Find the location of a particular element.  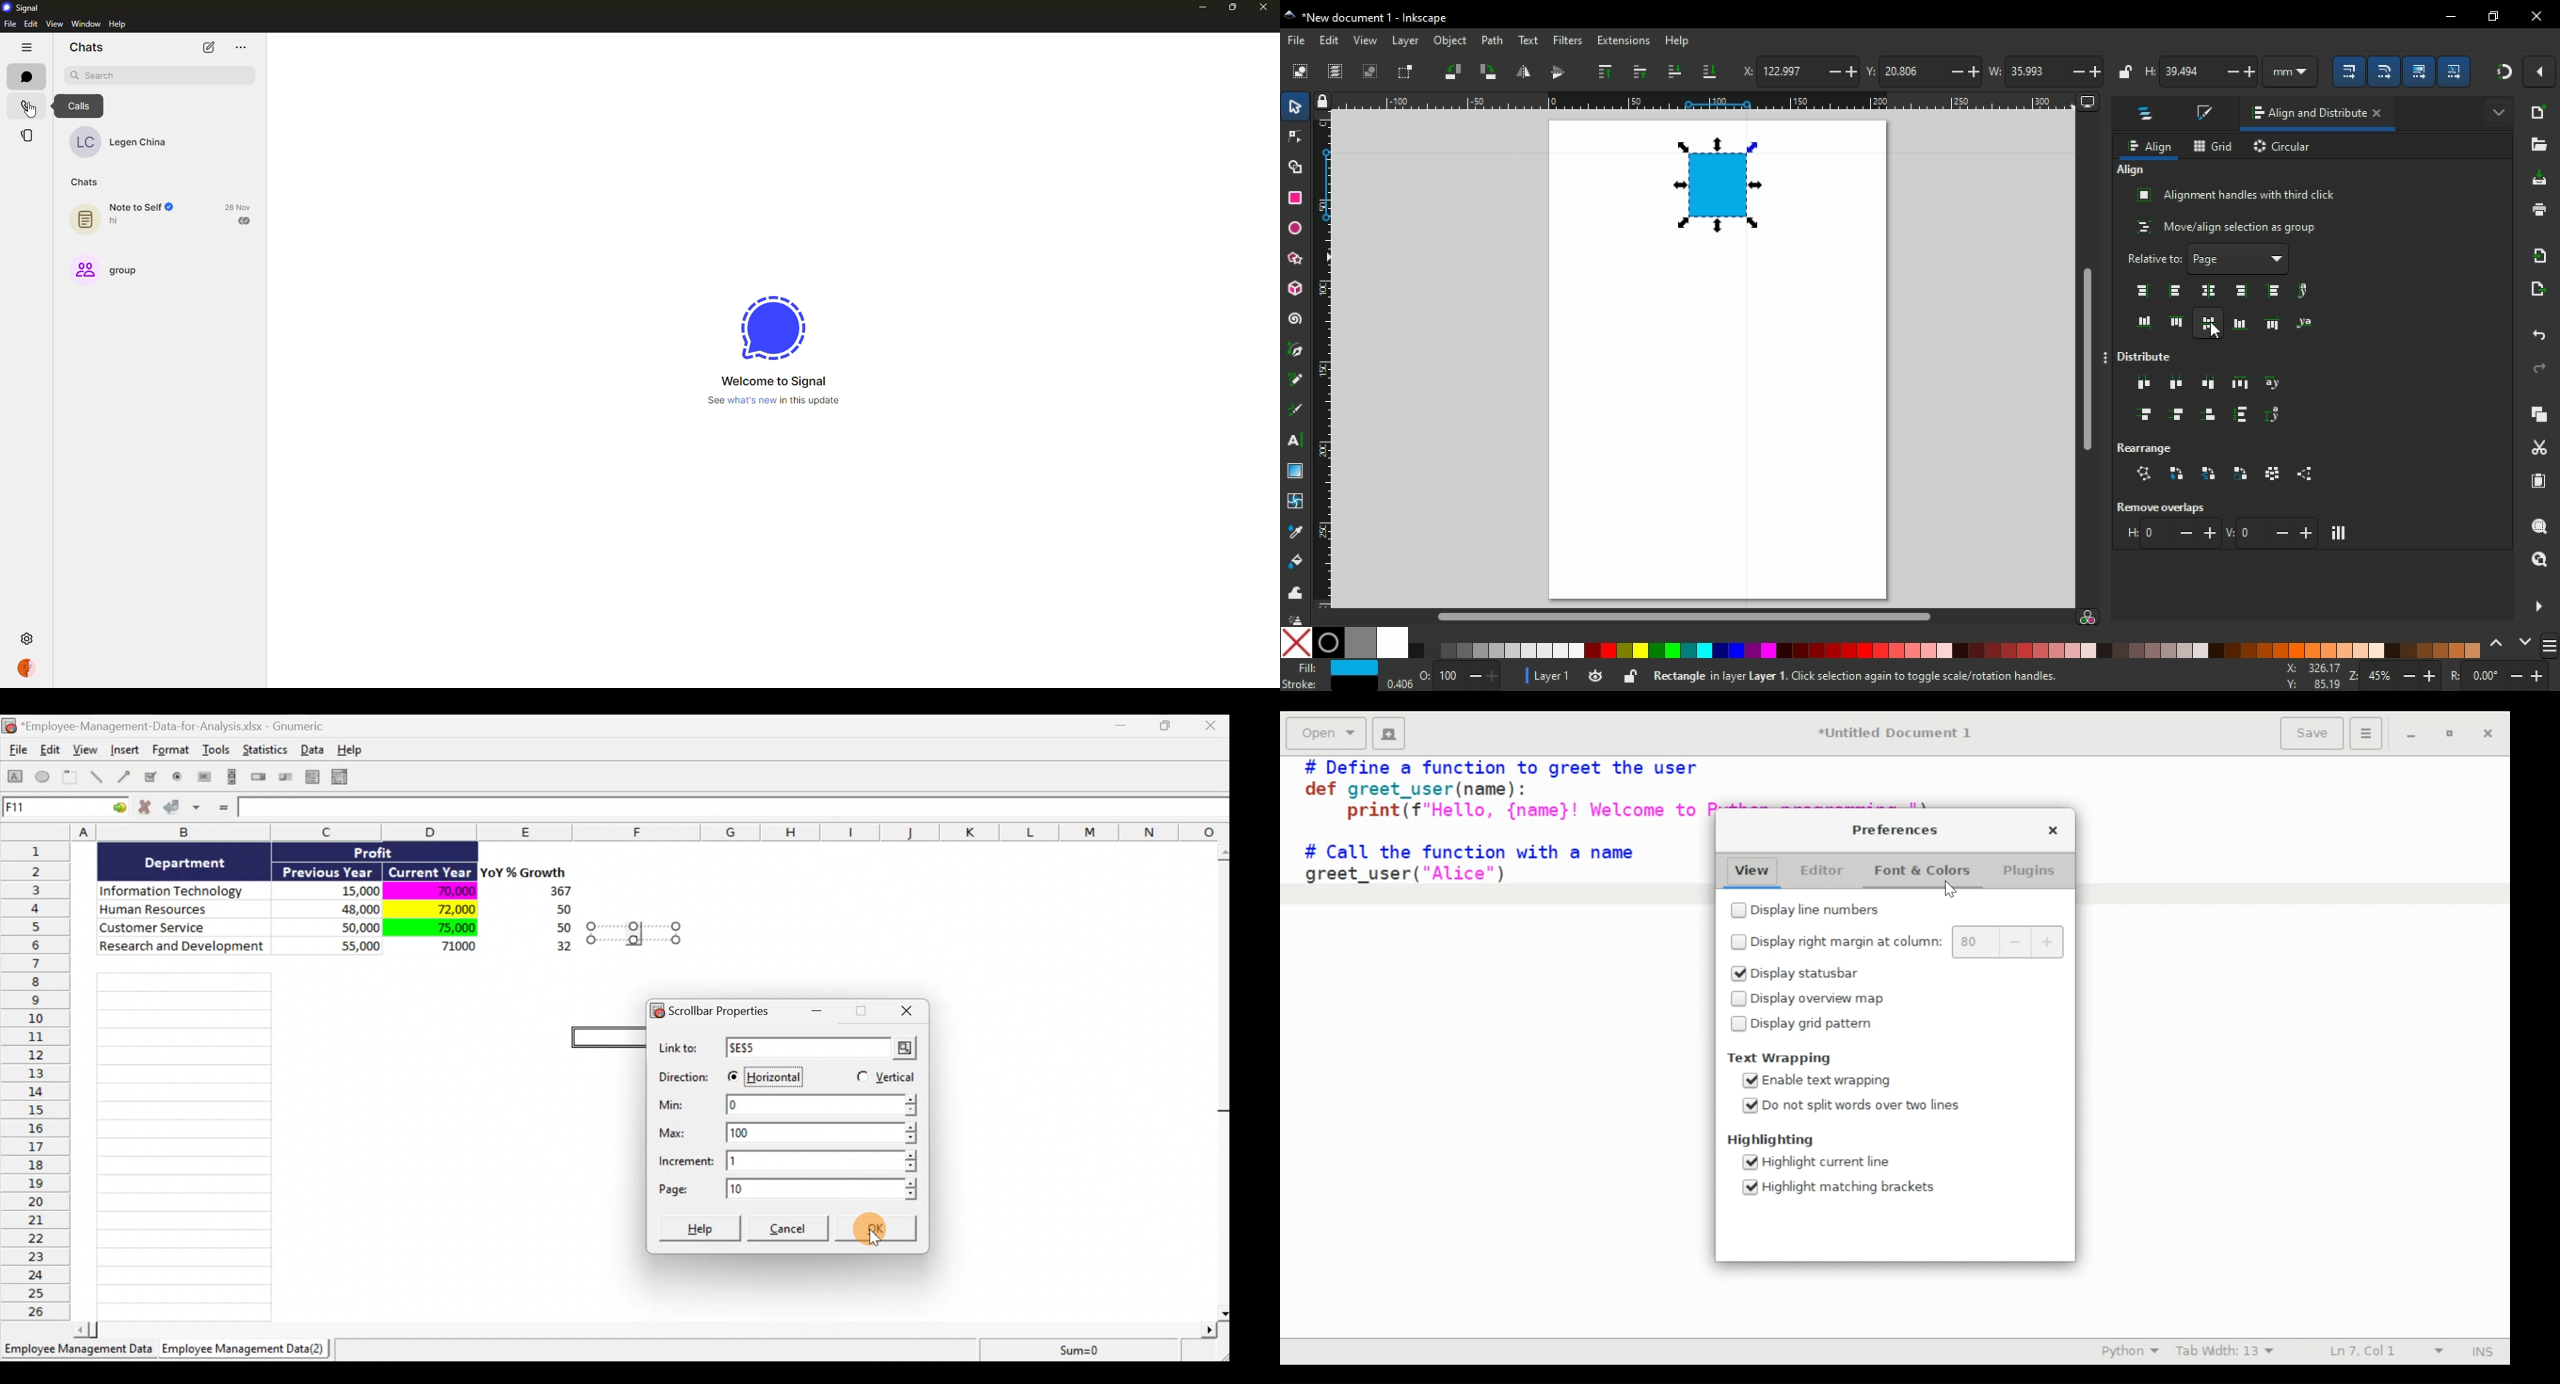

align to top edges is located at coordinates (2177, 321).